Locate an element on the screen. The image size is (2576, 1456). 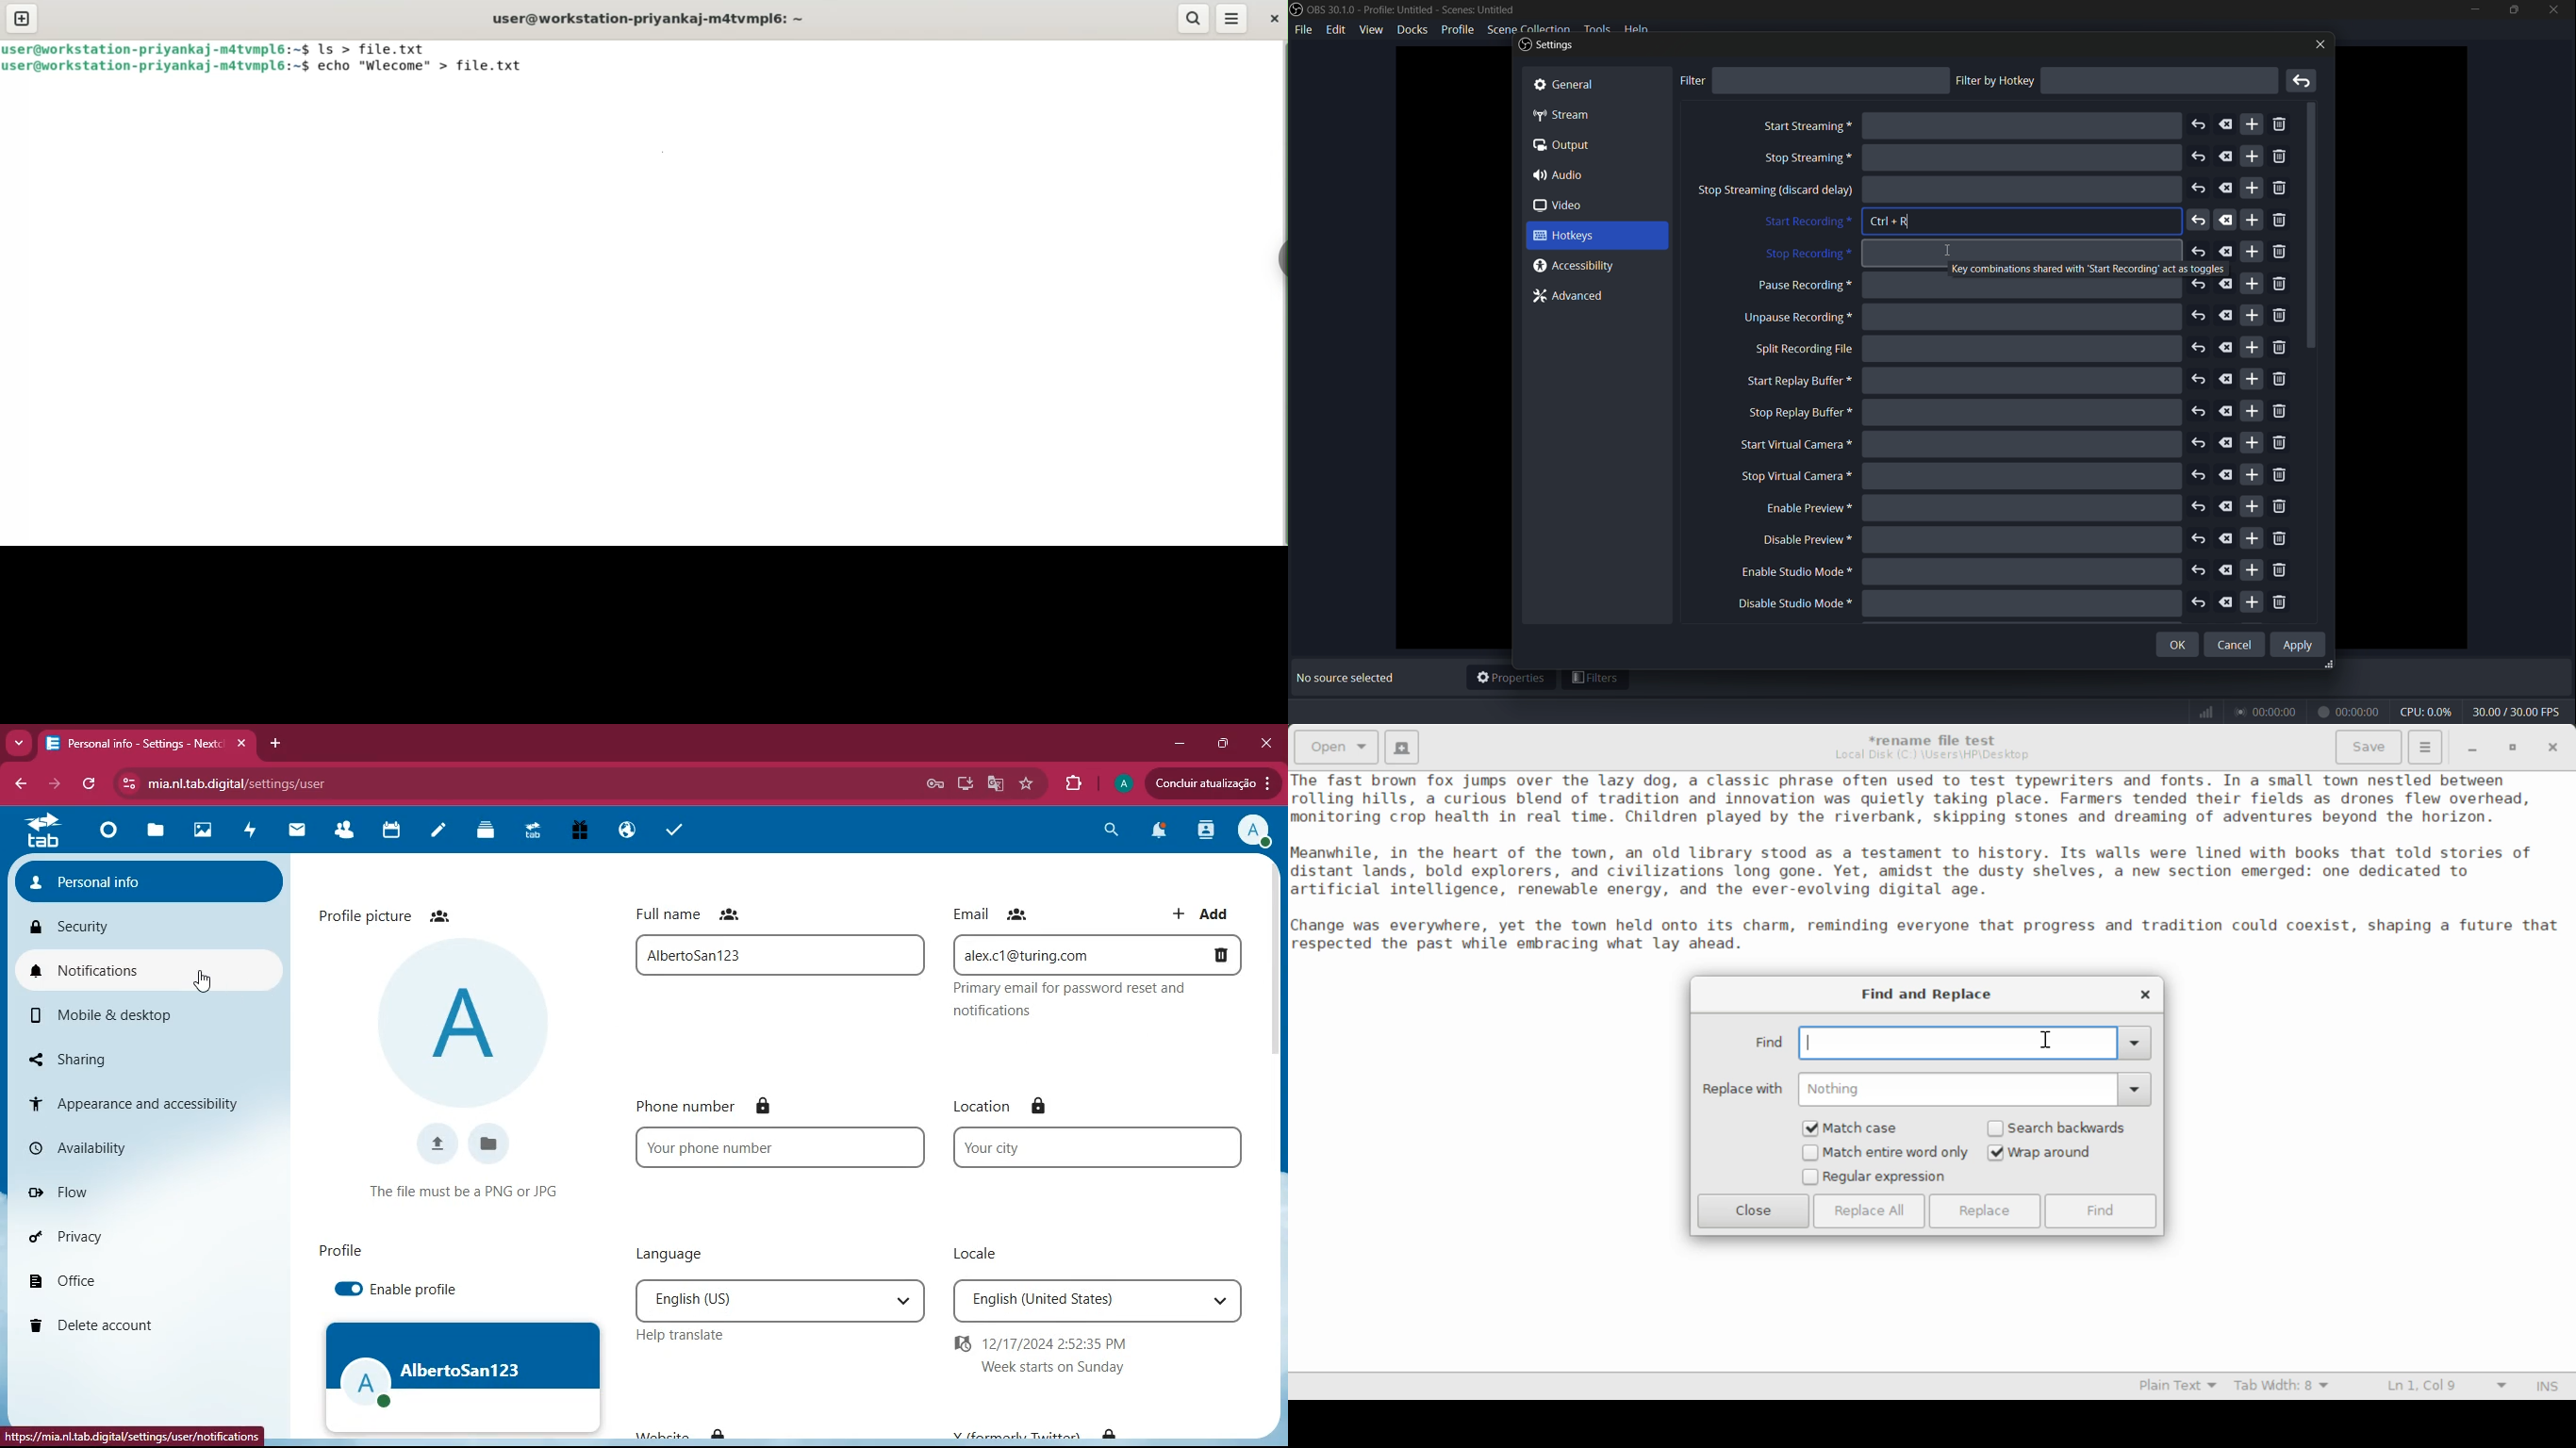
OK is located at coordinates (2167, 646).